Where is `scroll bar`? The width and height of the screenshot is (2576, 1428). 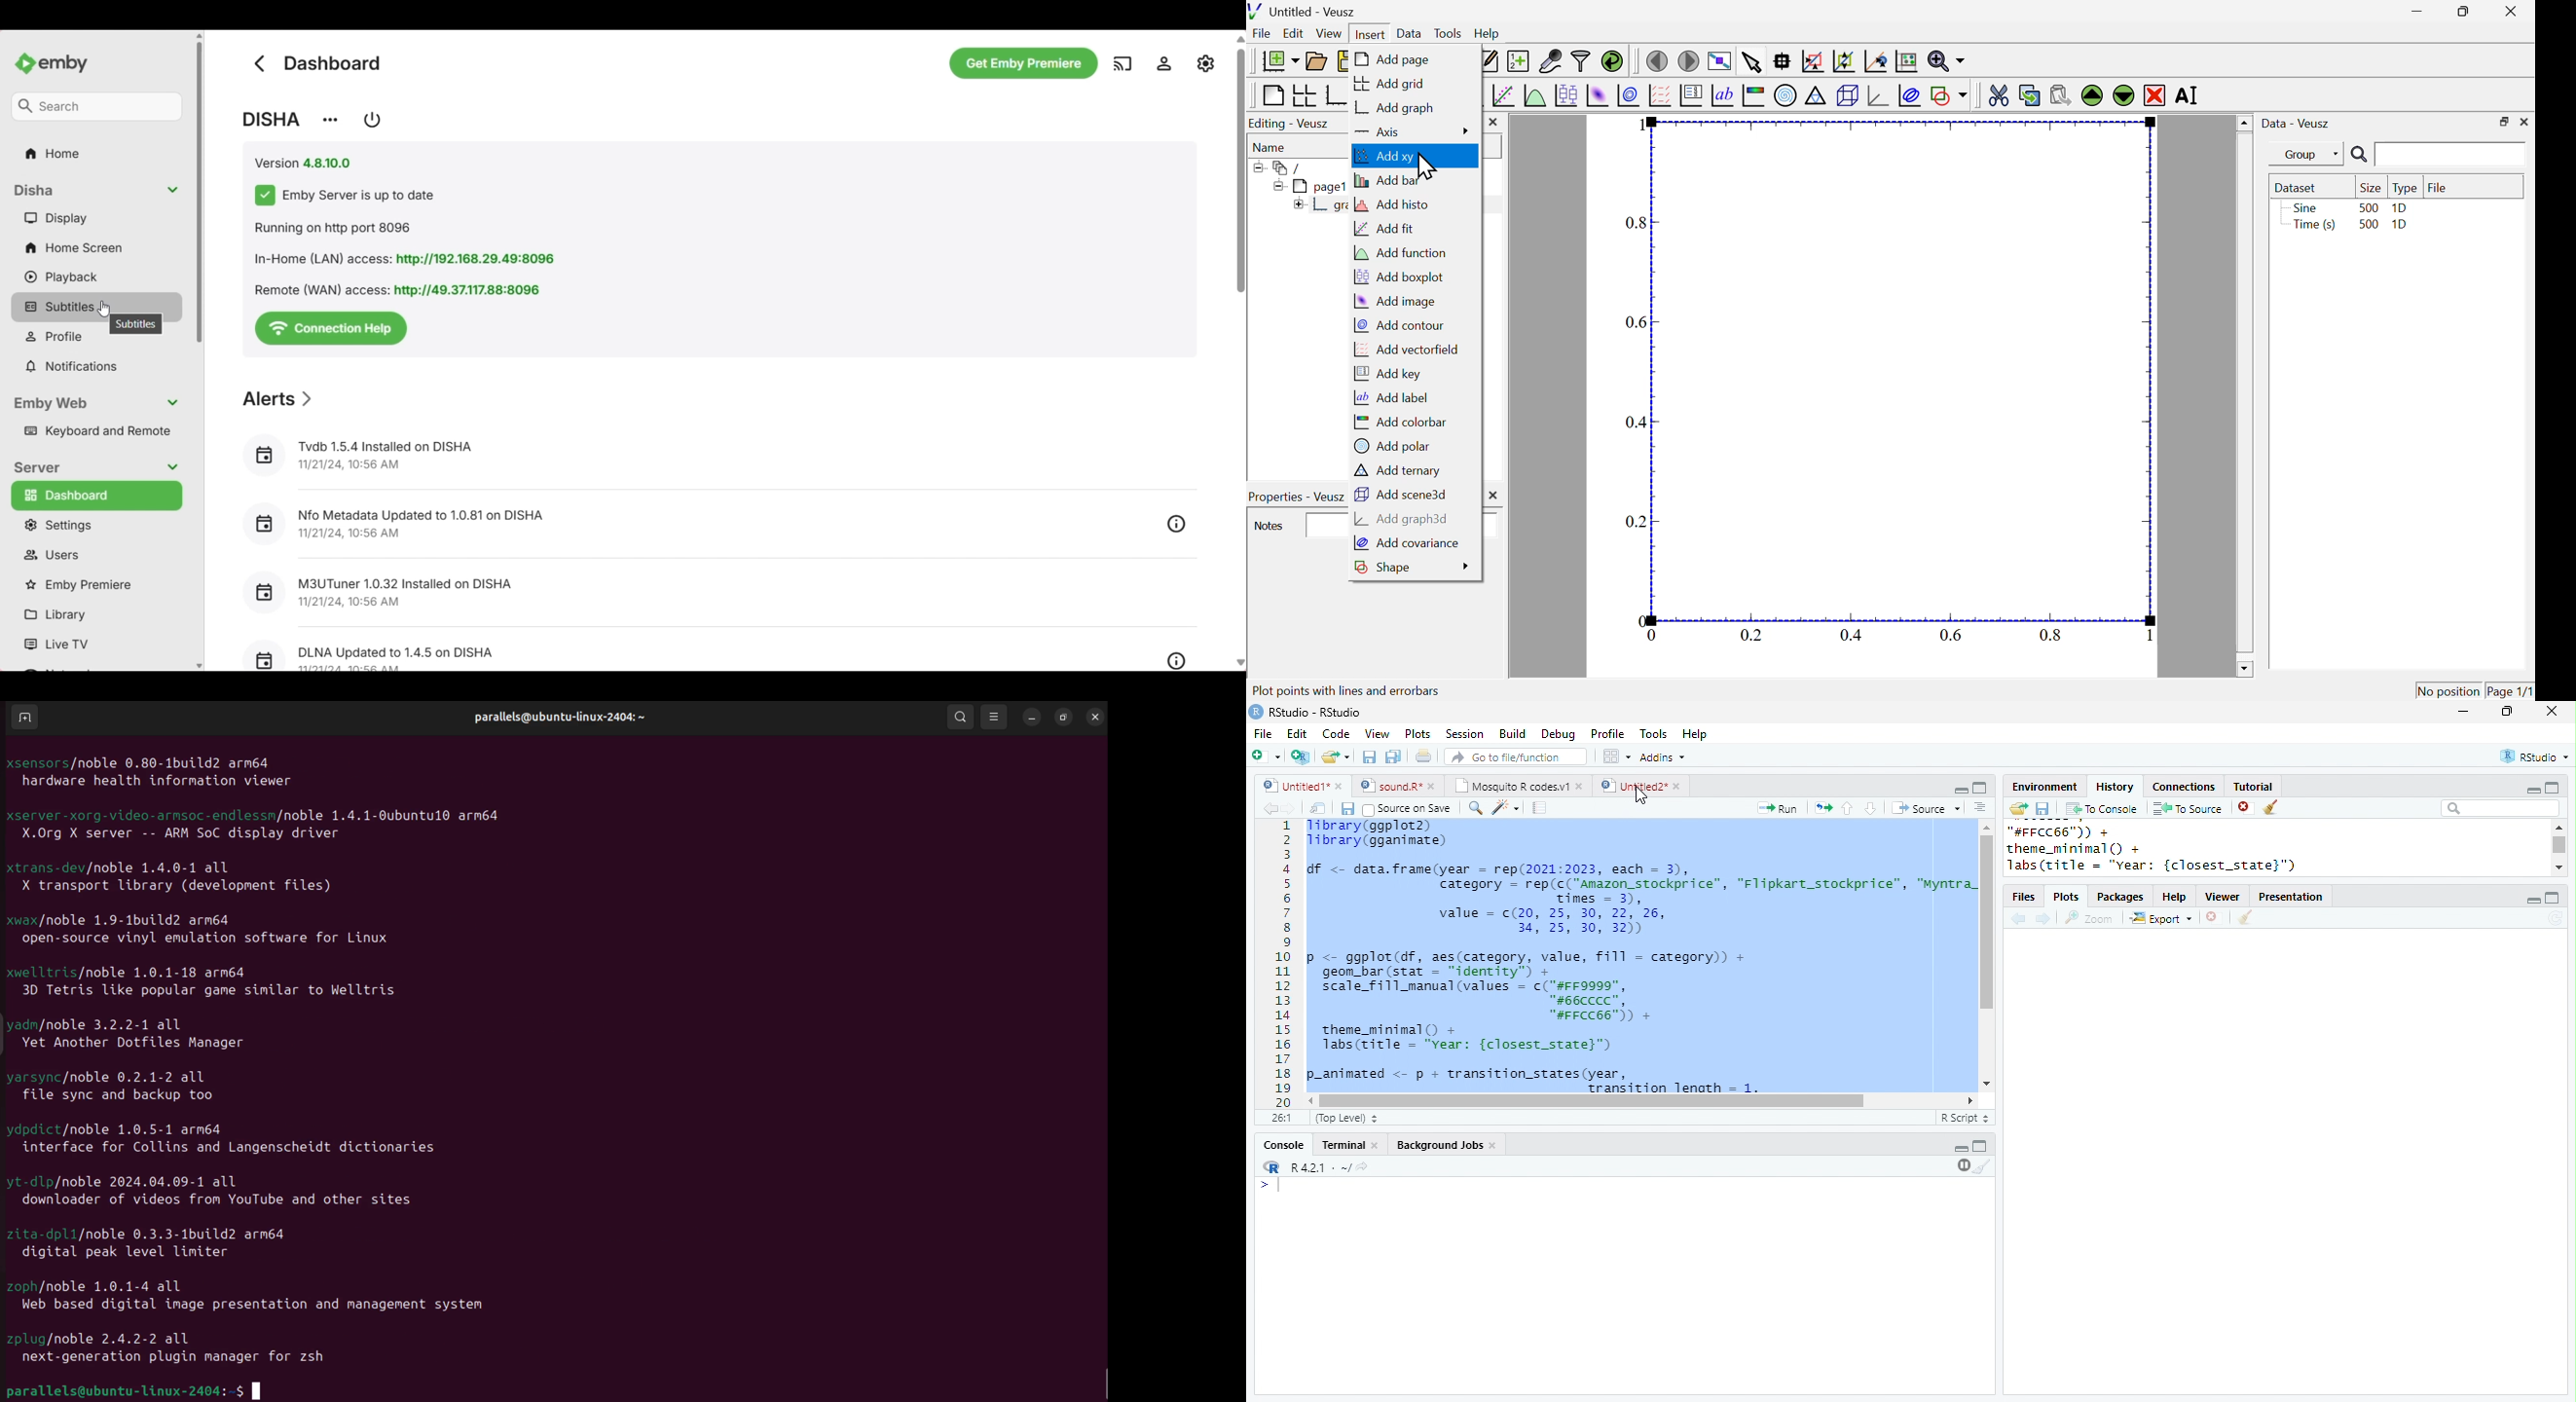 scroll bar is located at coordinates (2559, 844).